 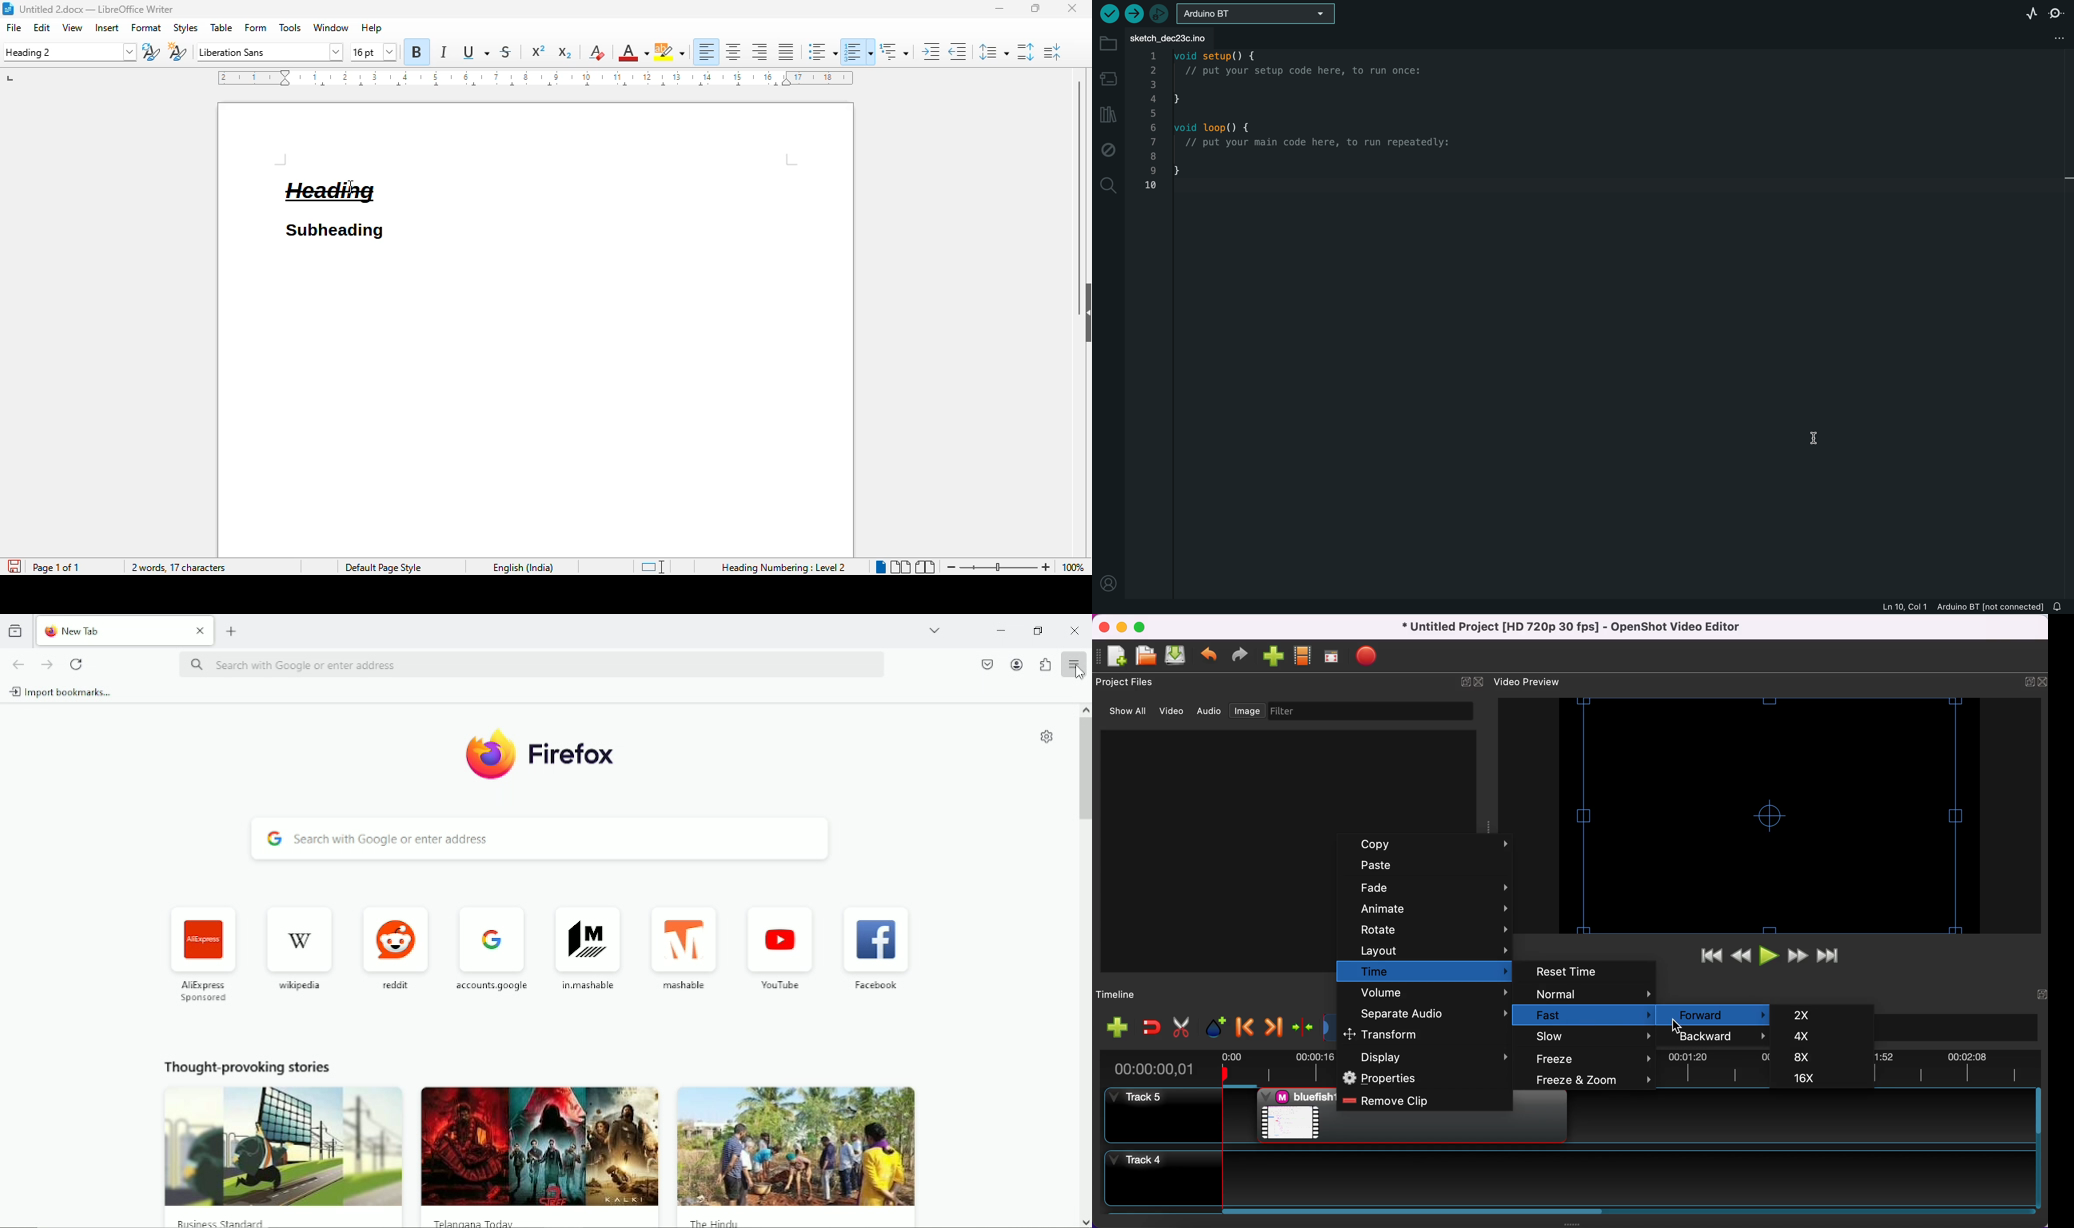 I want to click on freeze, so click(x=1595, y=1059).